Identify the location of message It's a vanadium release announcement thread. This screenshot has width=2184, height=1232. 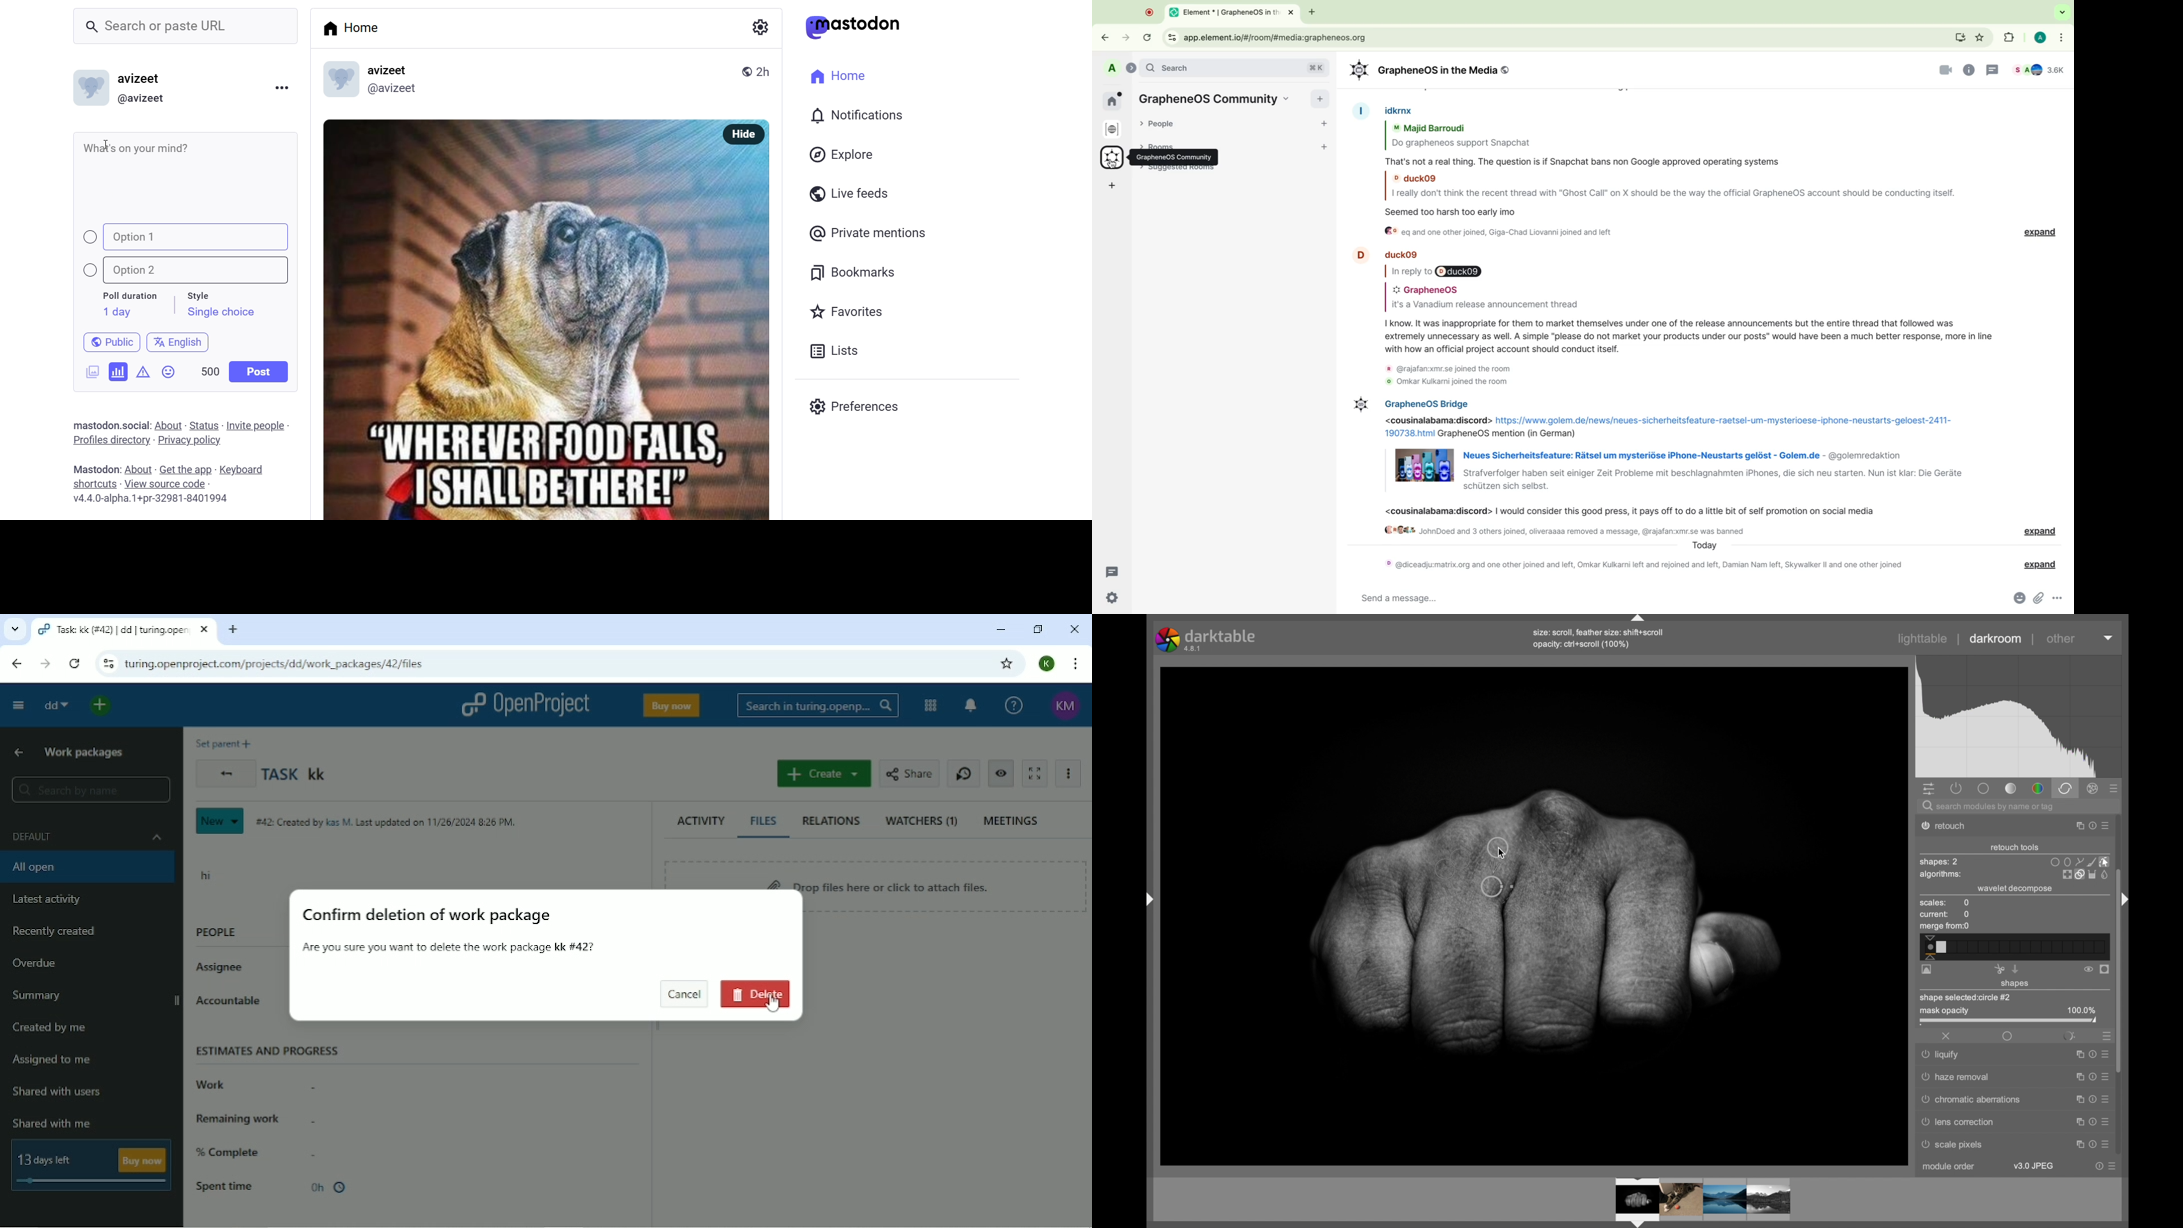
(1484, 305).